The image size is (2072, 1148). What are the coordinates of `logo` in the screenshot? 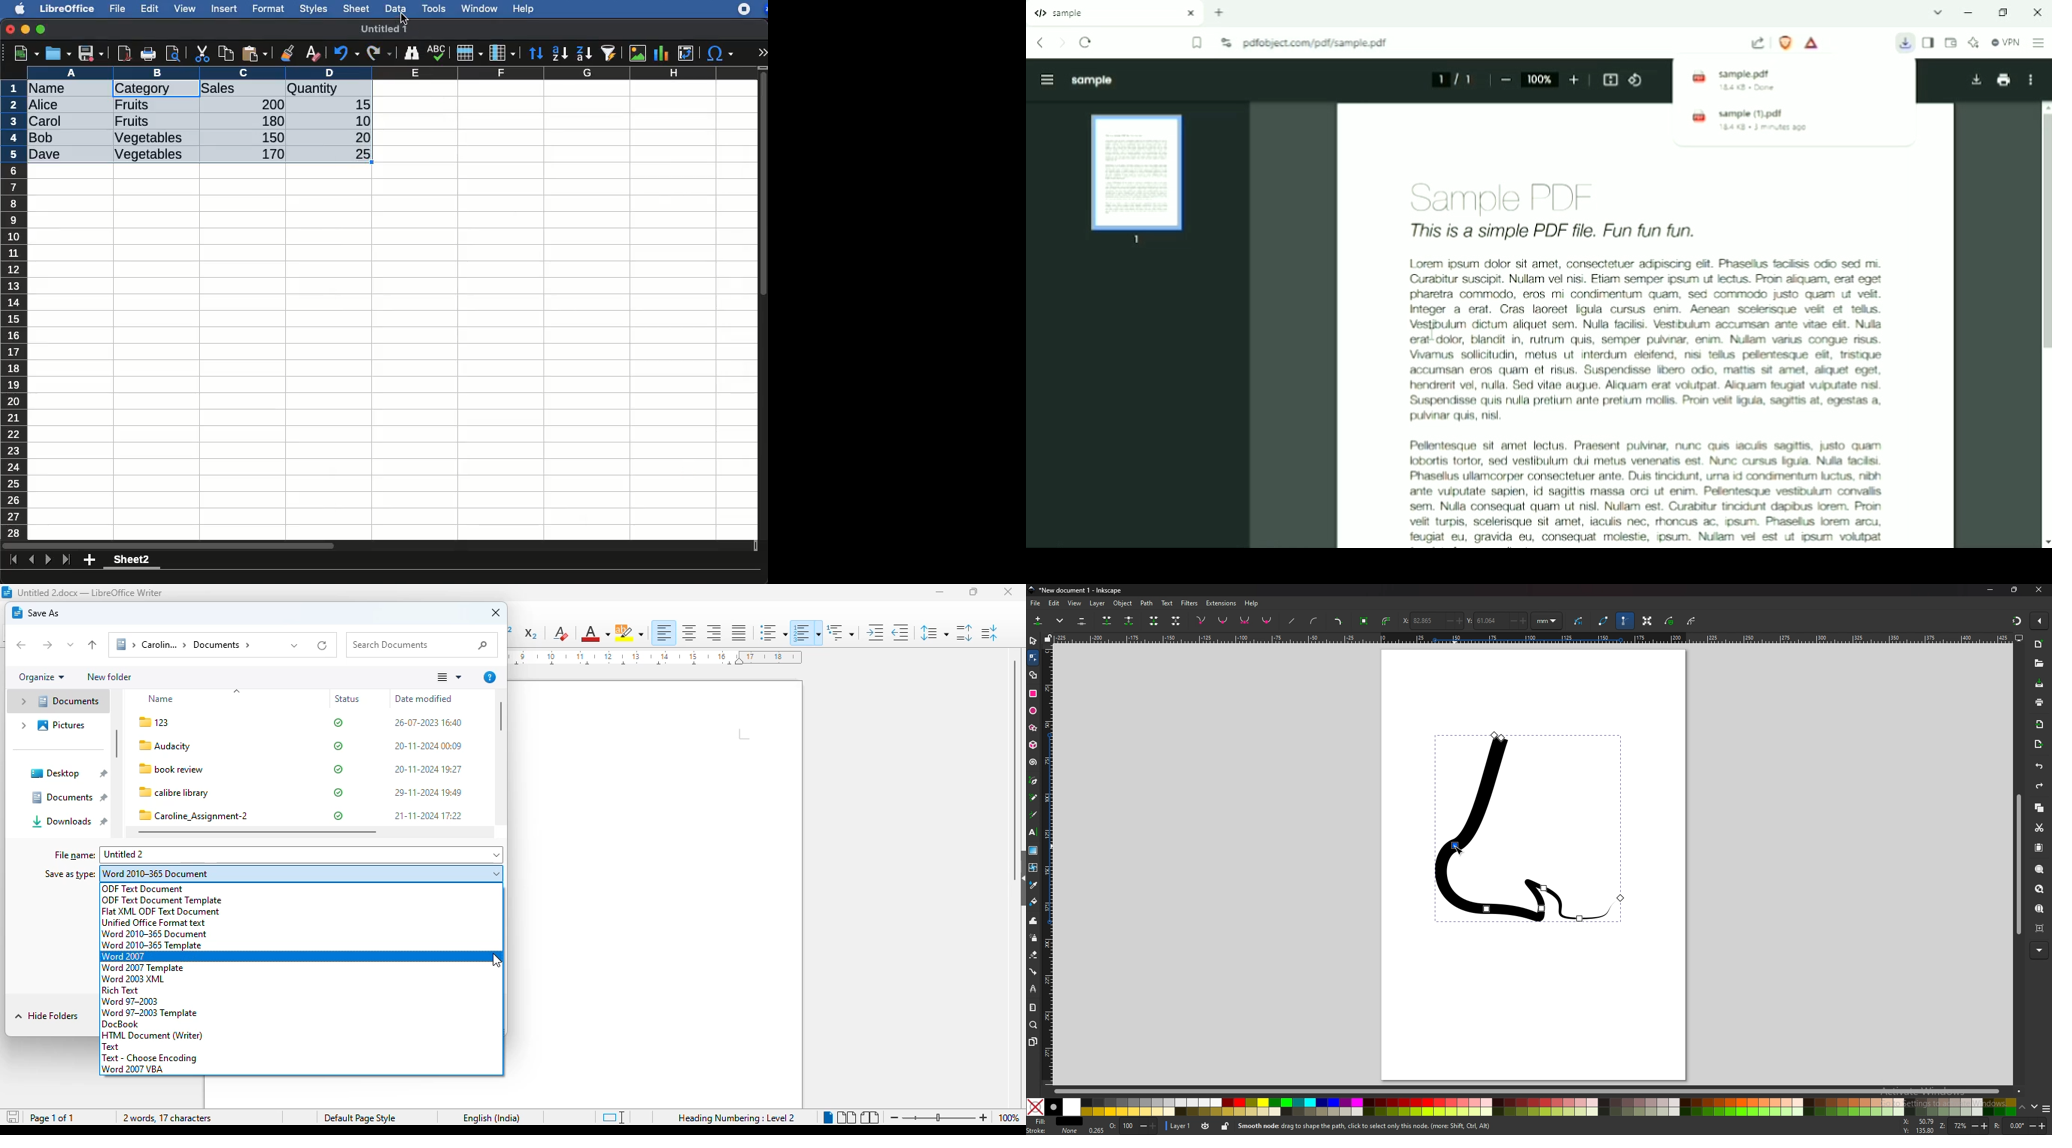 It's located at (7, 592).